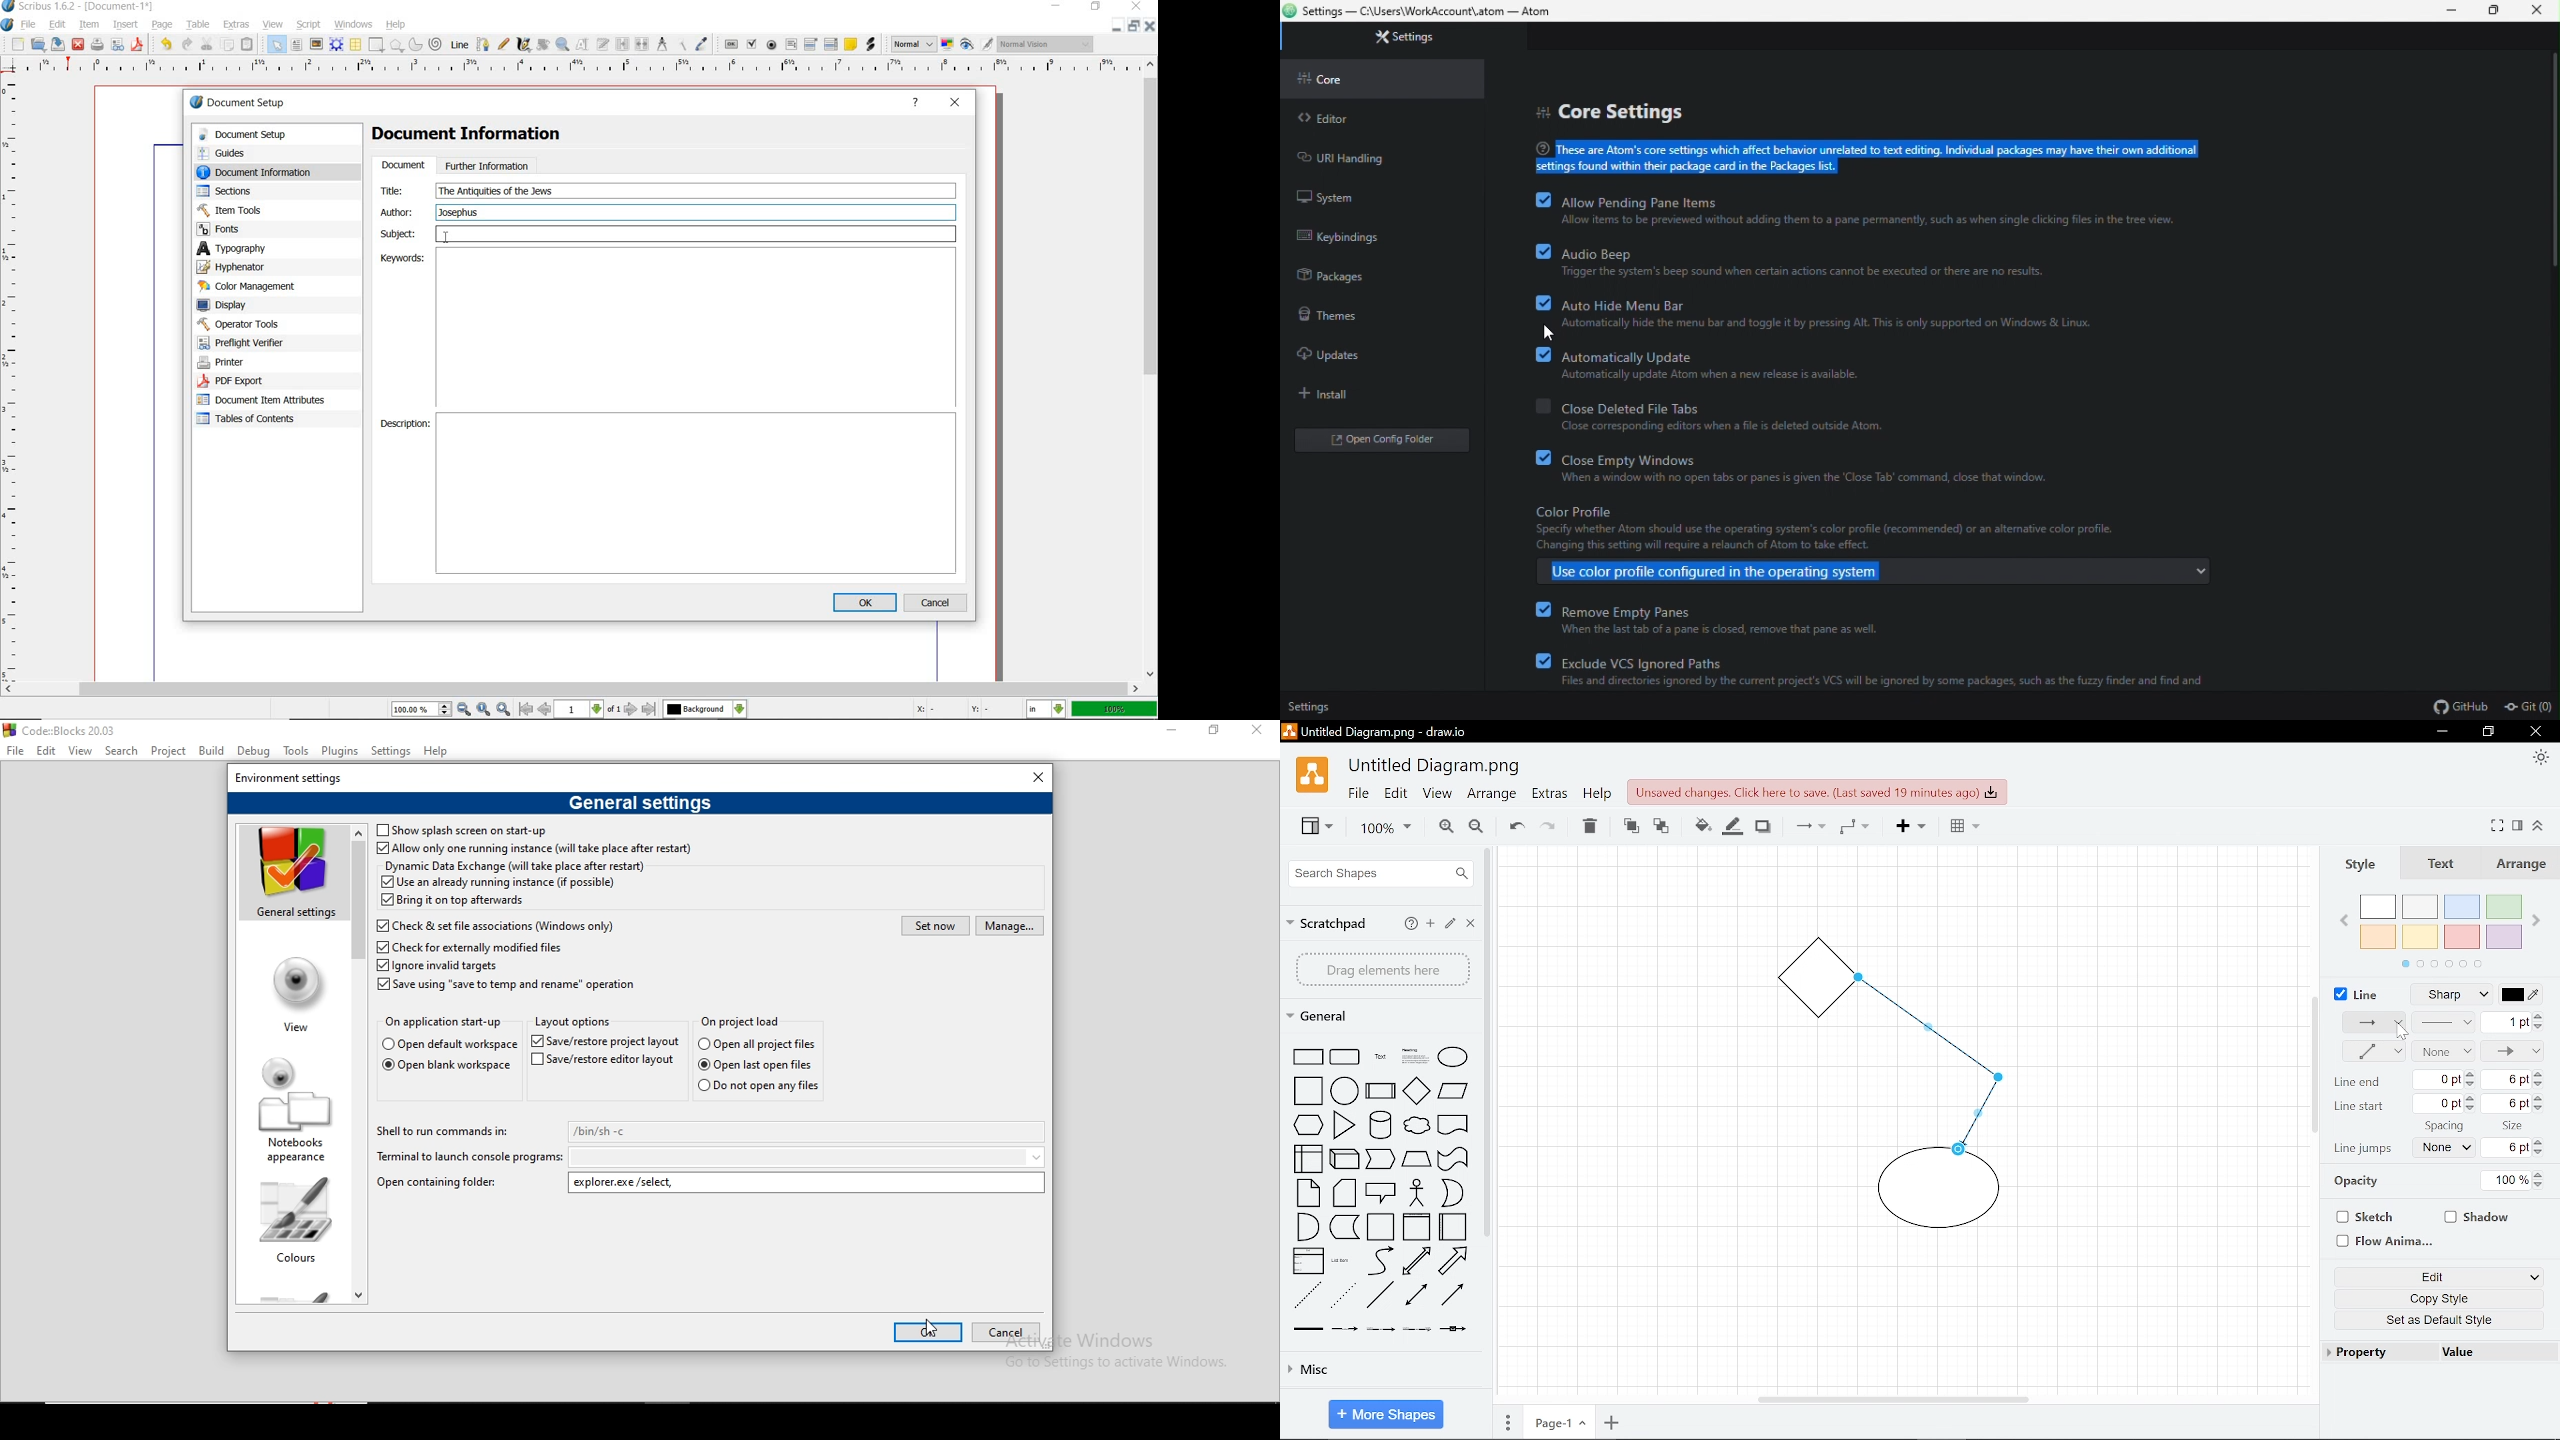  Describe the element at coordinates (483, 44) in the screenshot. I see `Bezier curve` at that location.